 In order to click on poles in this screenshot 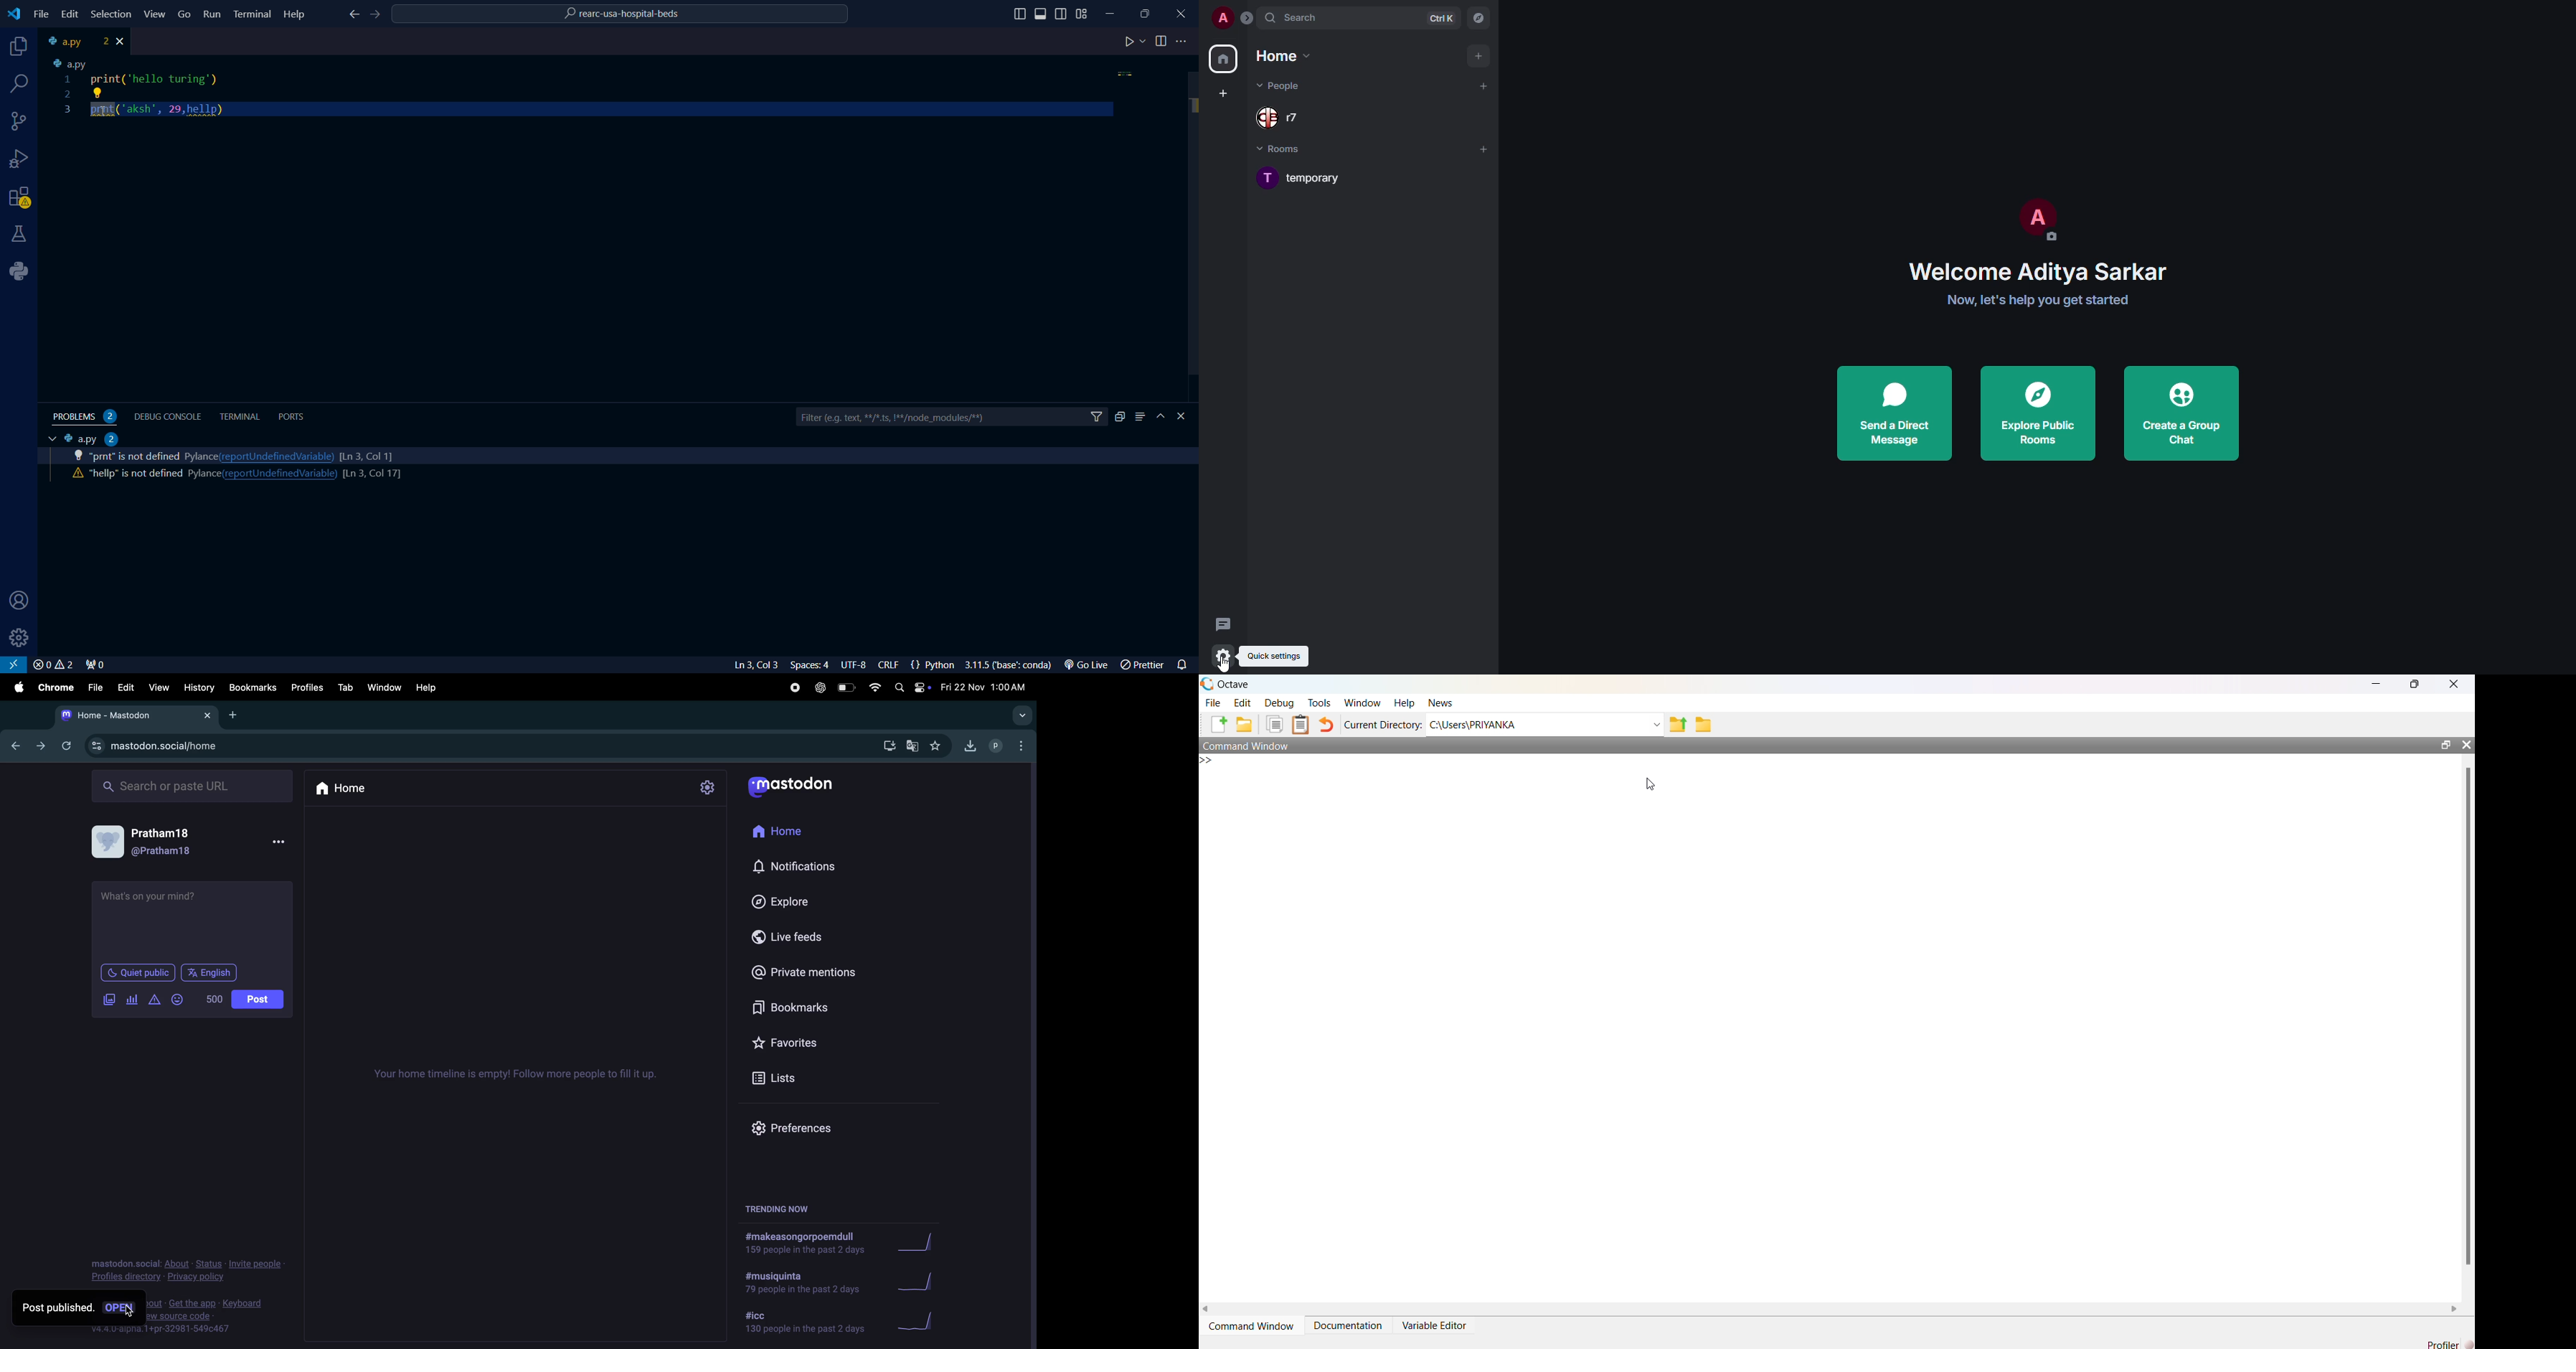, I will do `click(131, 998)`.